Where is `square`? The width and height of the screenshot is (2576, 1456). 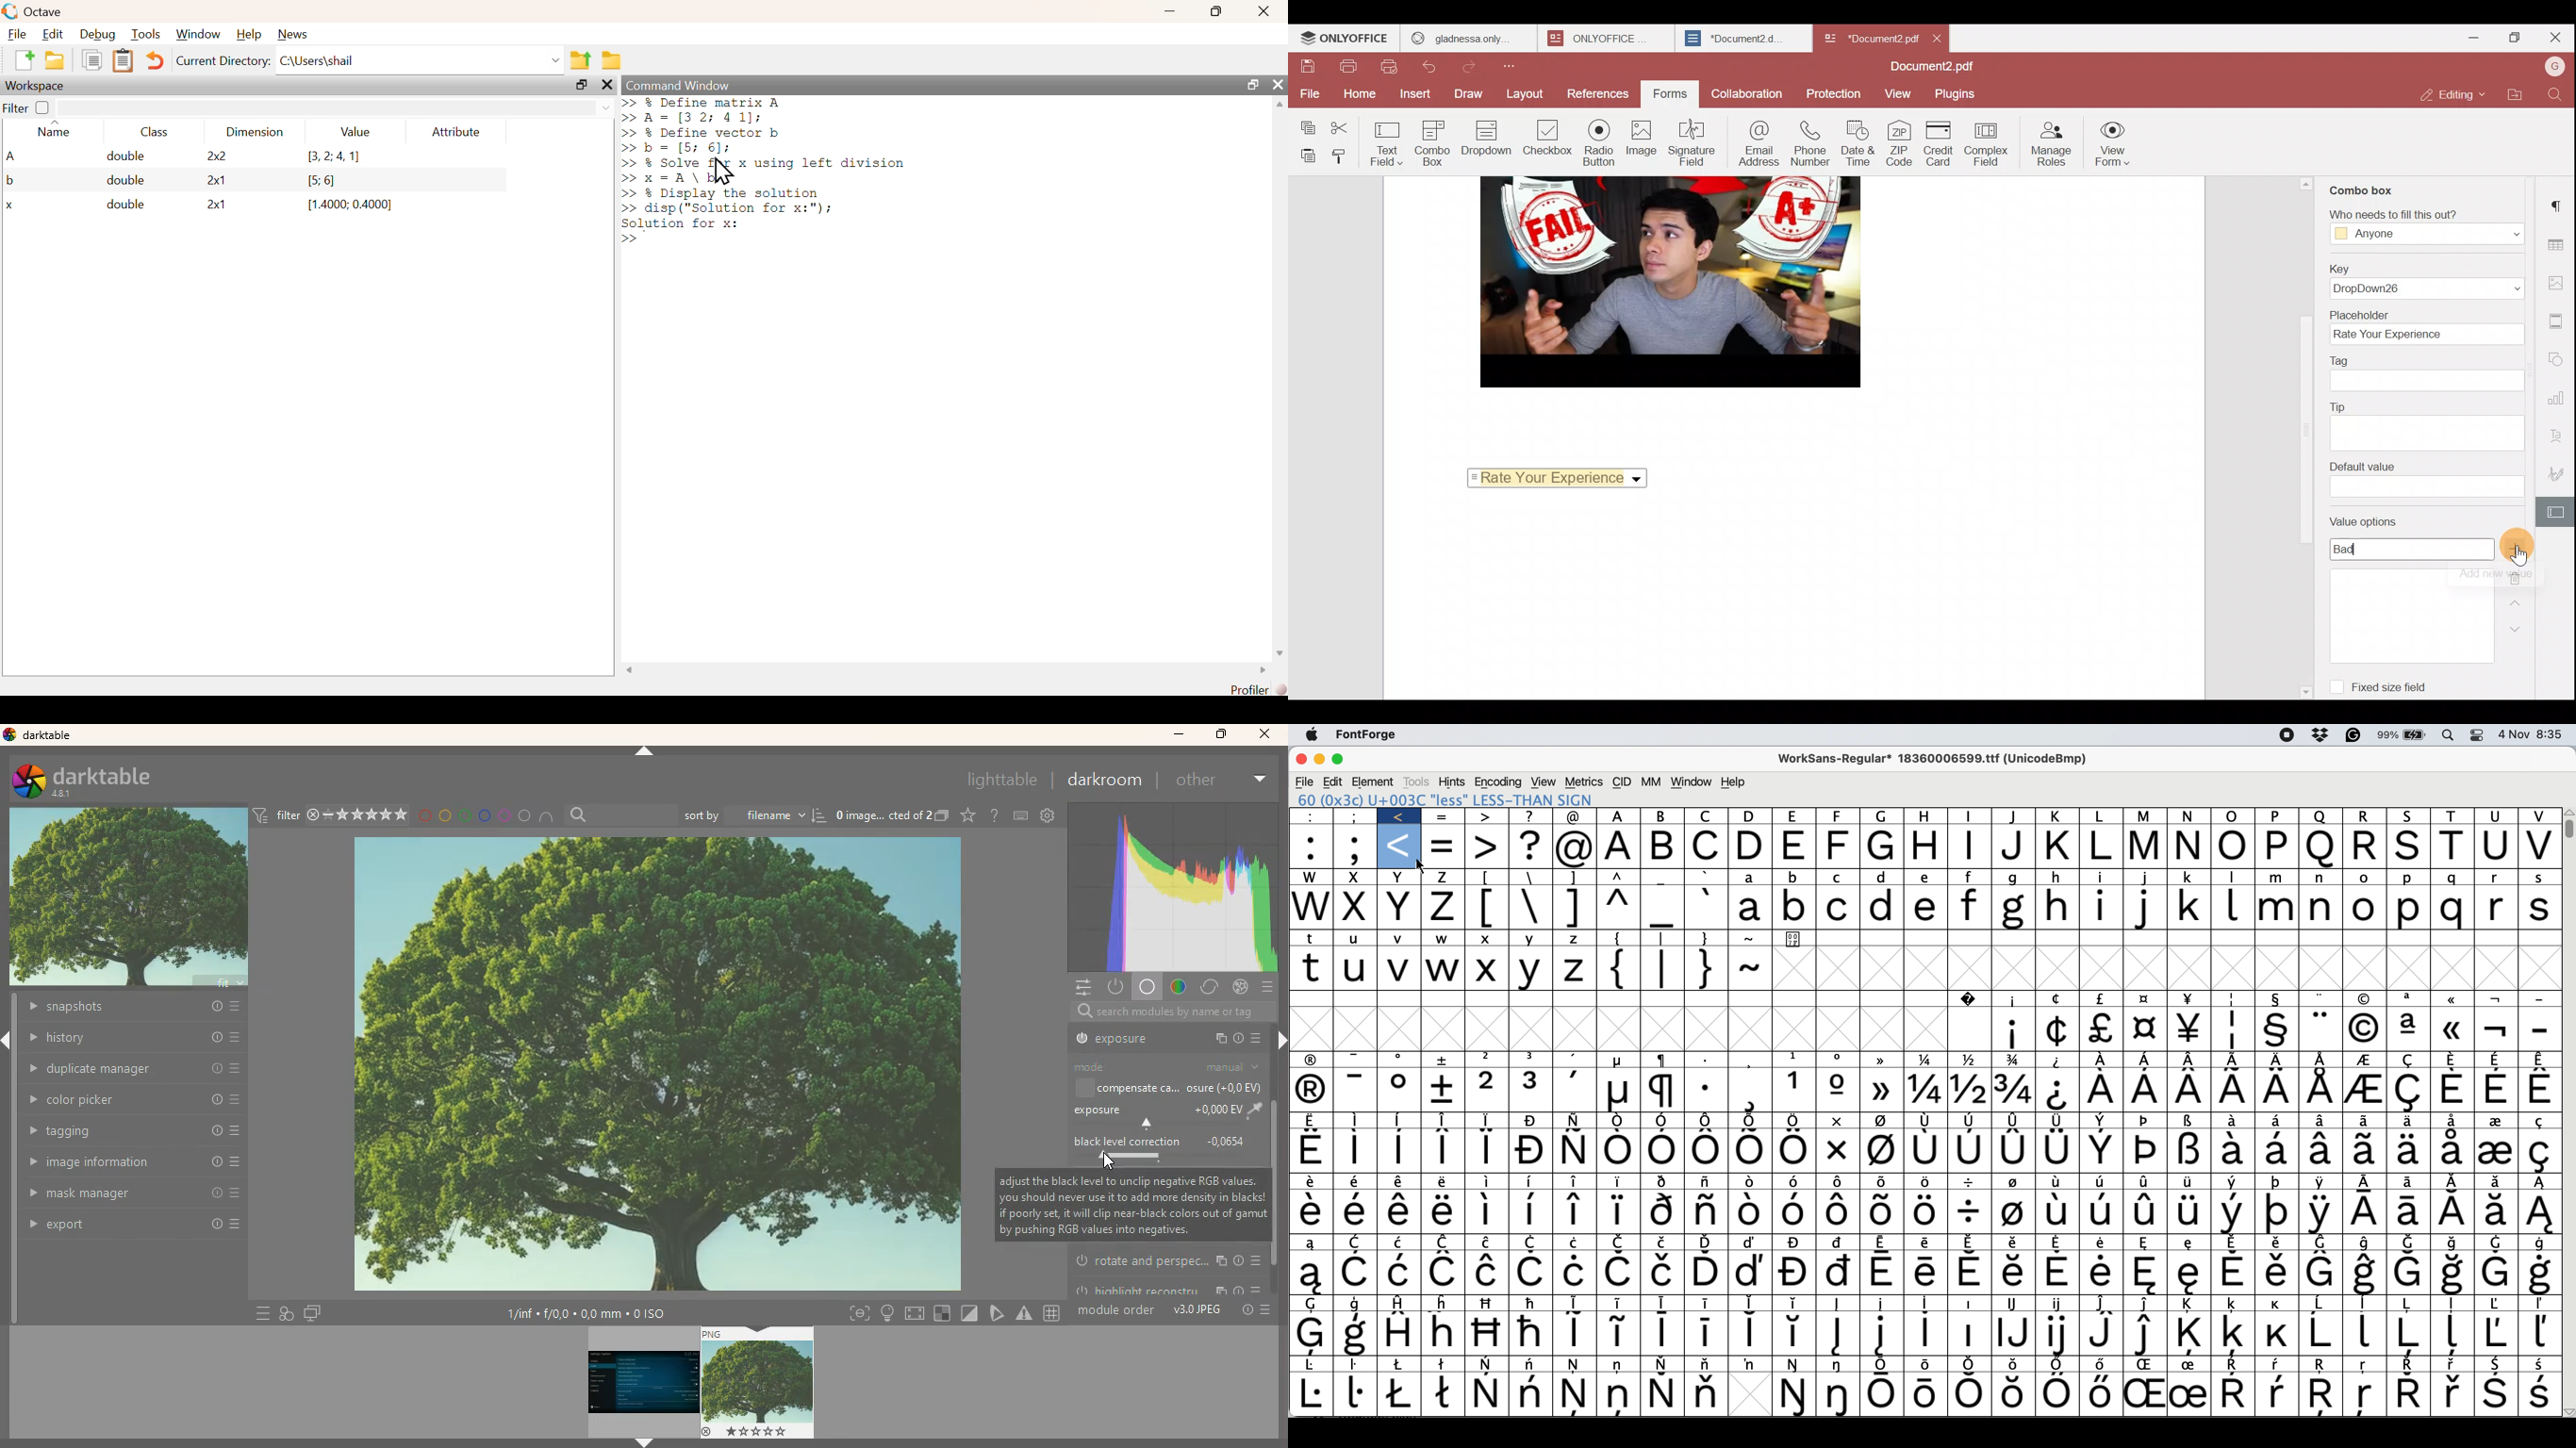 square is located at coordinates (942, 1312).